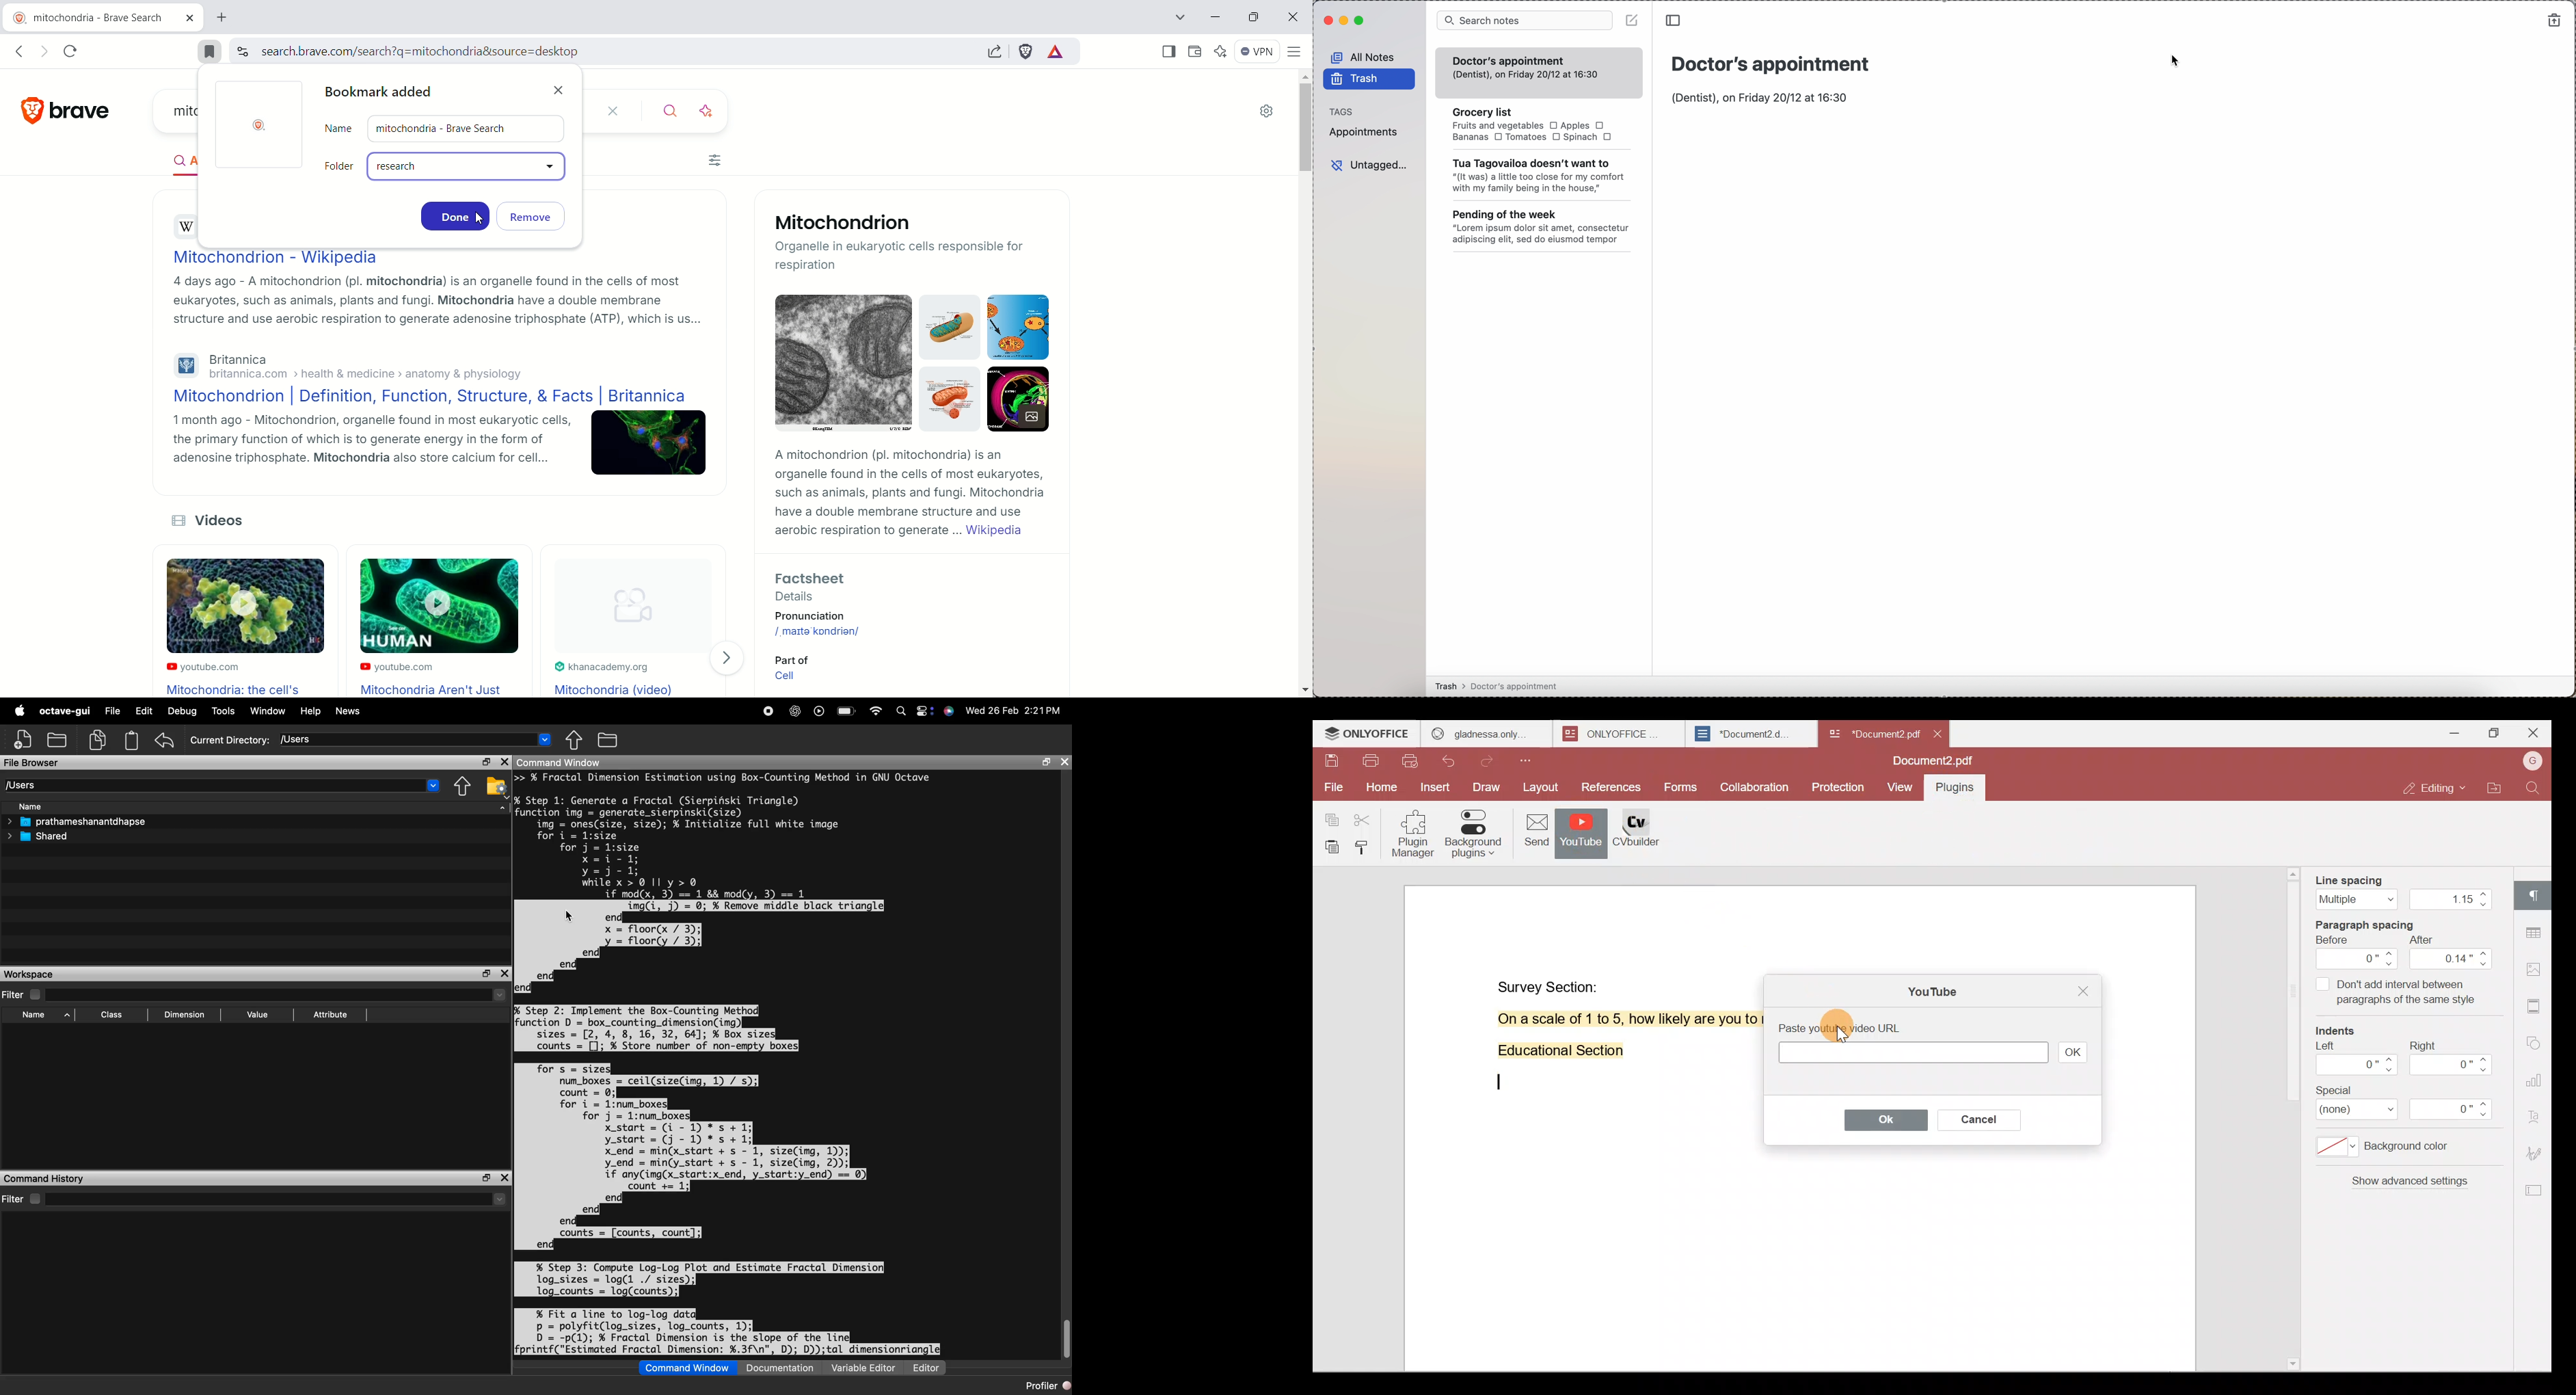  What do you see at coordinates (2536, 788) in the screenshot?
I see `Find` at bounding box center [2536, 788].